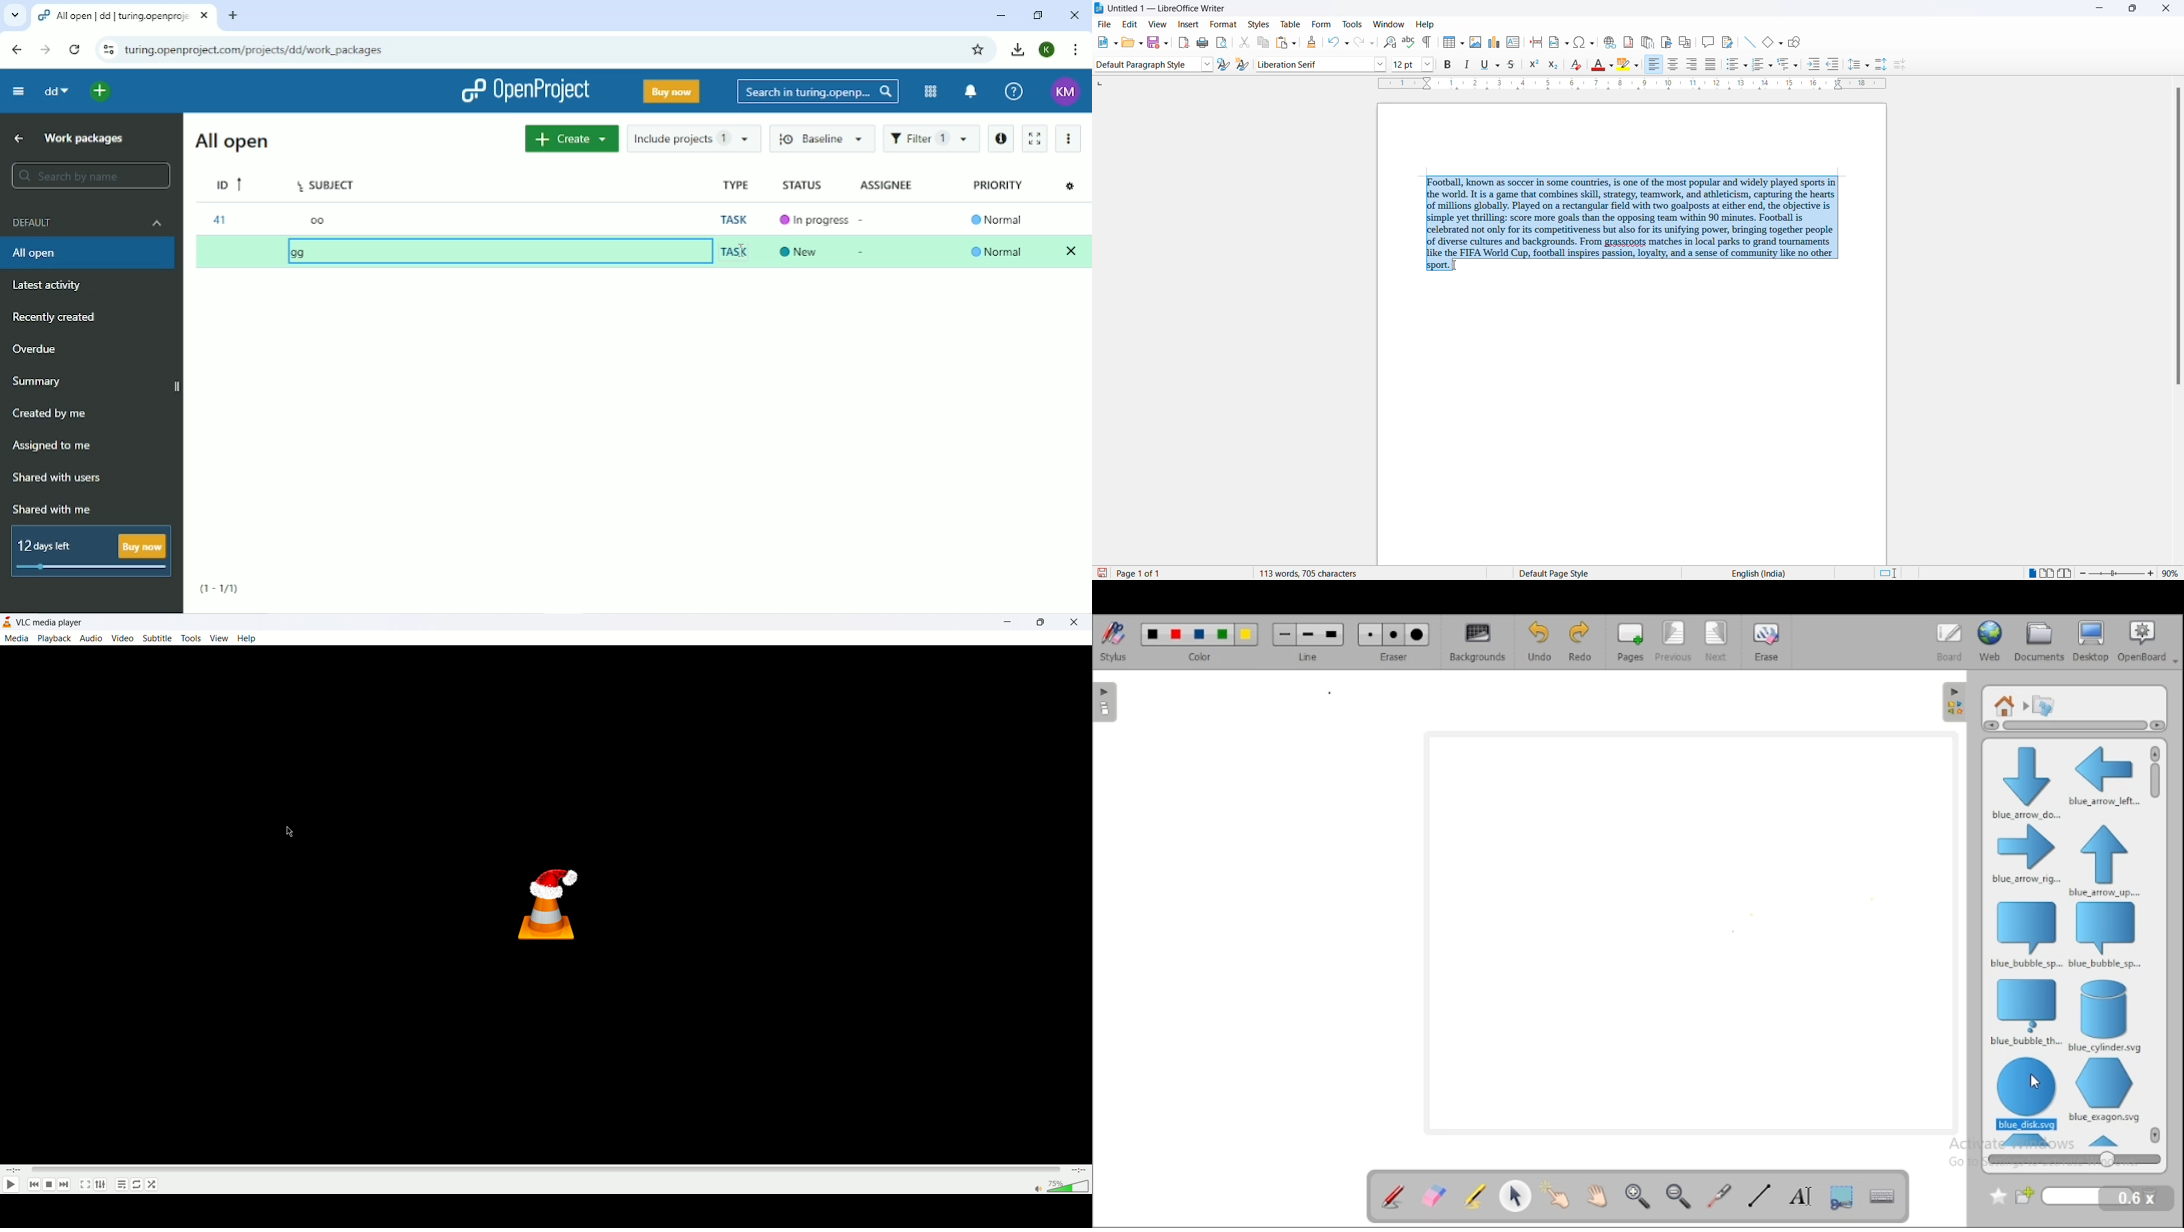  I want to click on increase zoom, so click(2154, 573).